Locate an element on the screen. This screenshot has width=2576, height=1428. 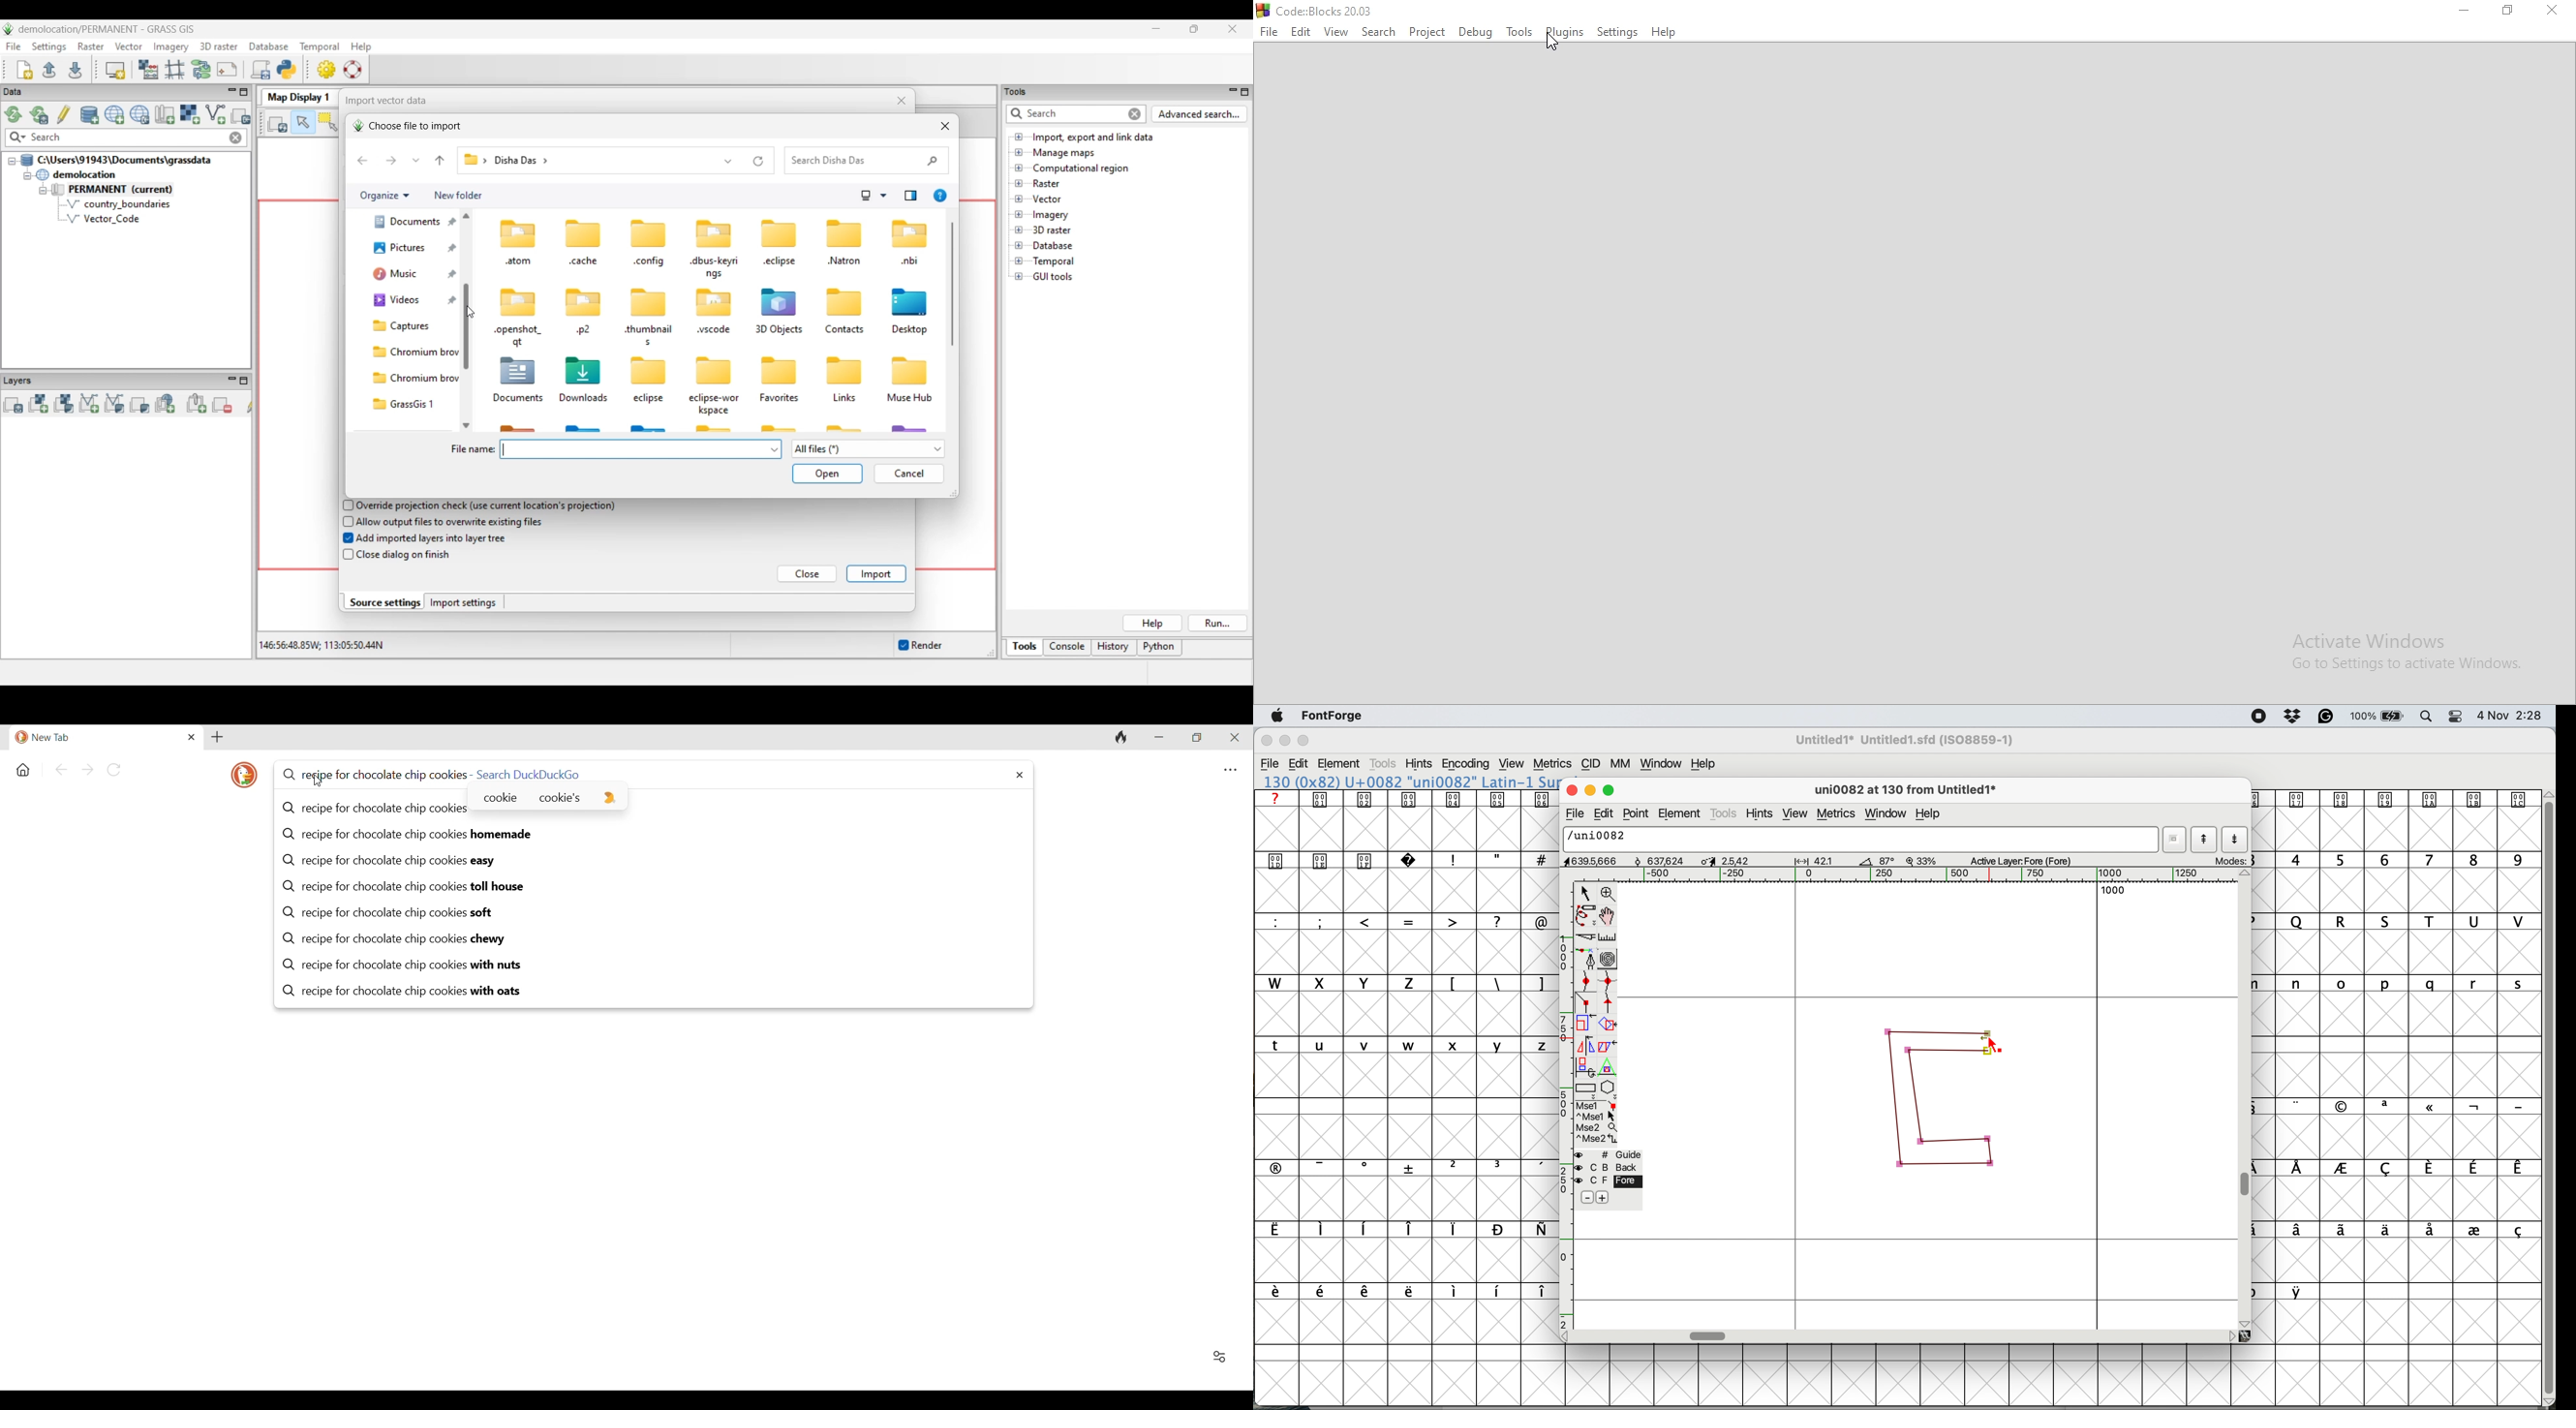
plugins is located at coordinates (1566, 34).